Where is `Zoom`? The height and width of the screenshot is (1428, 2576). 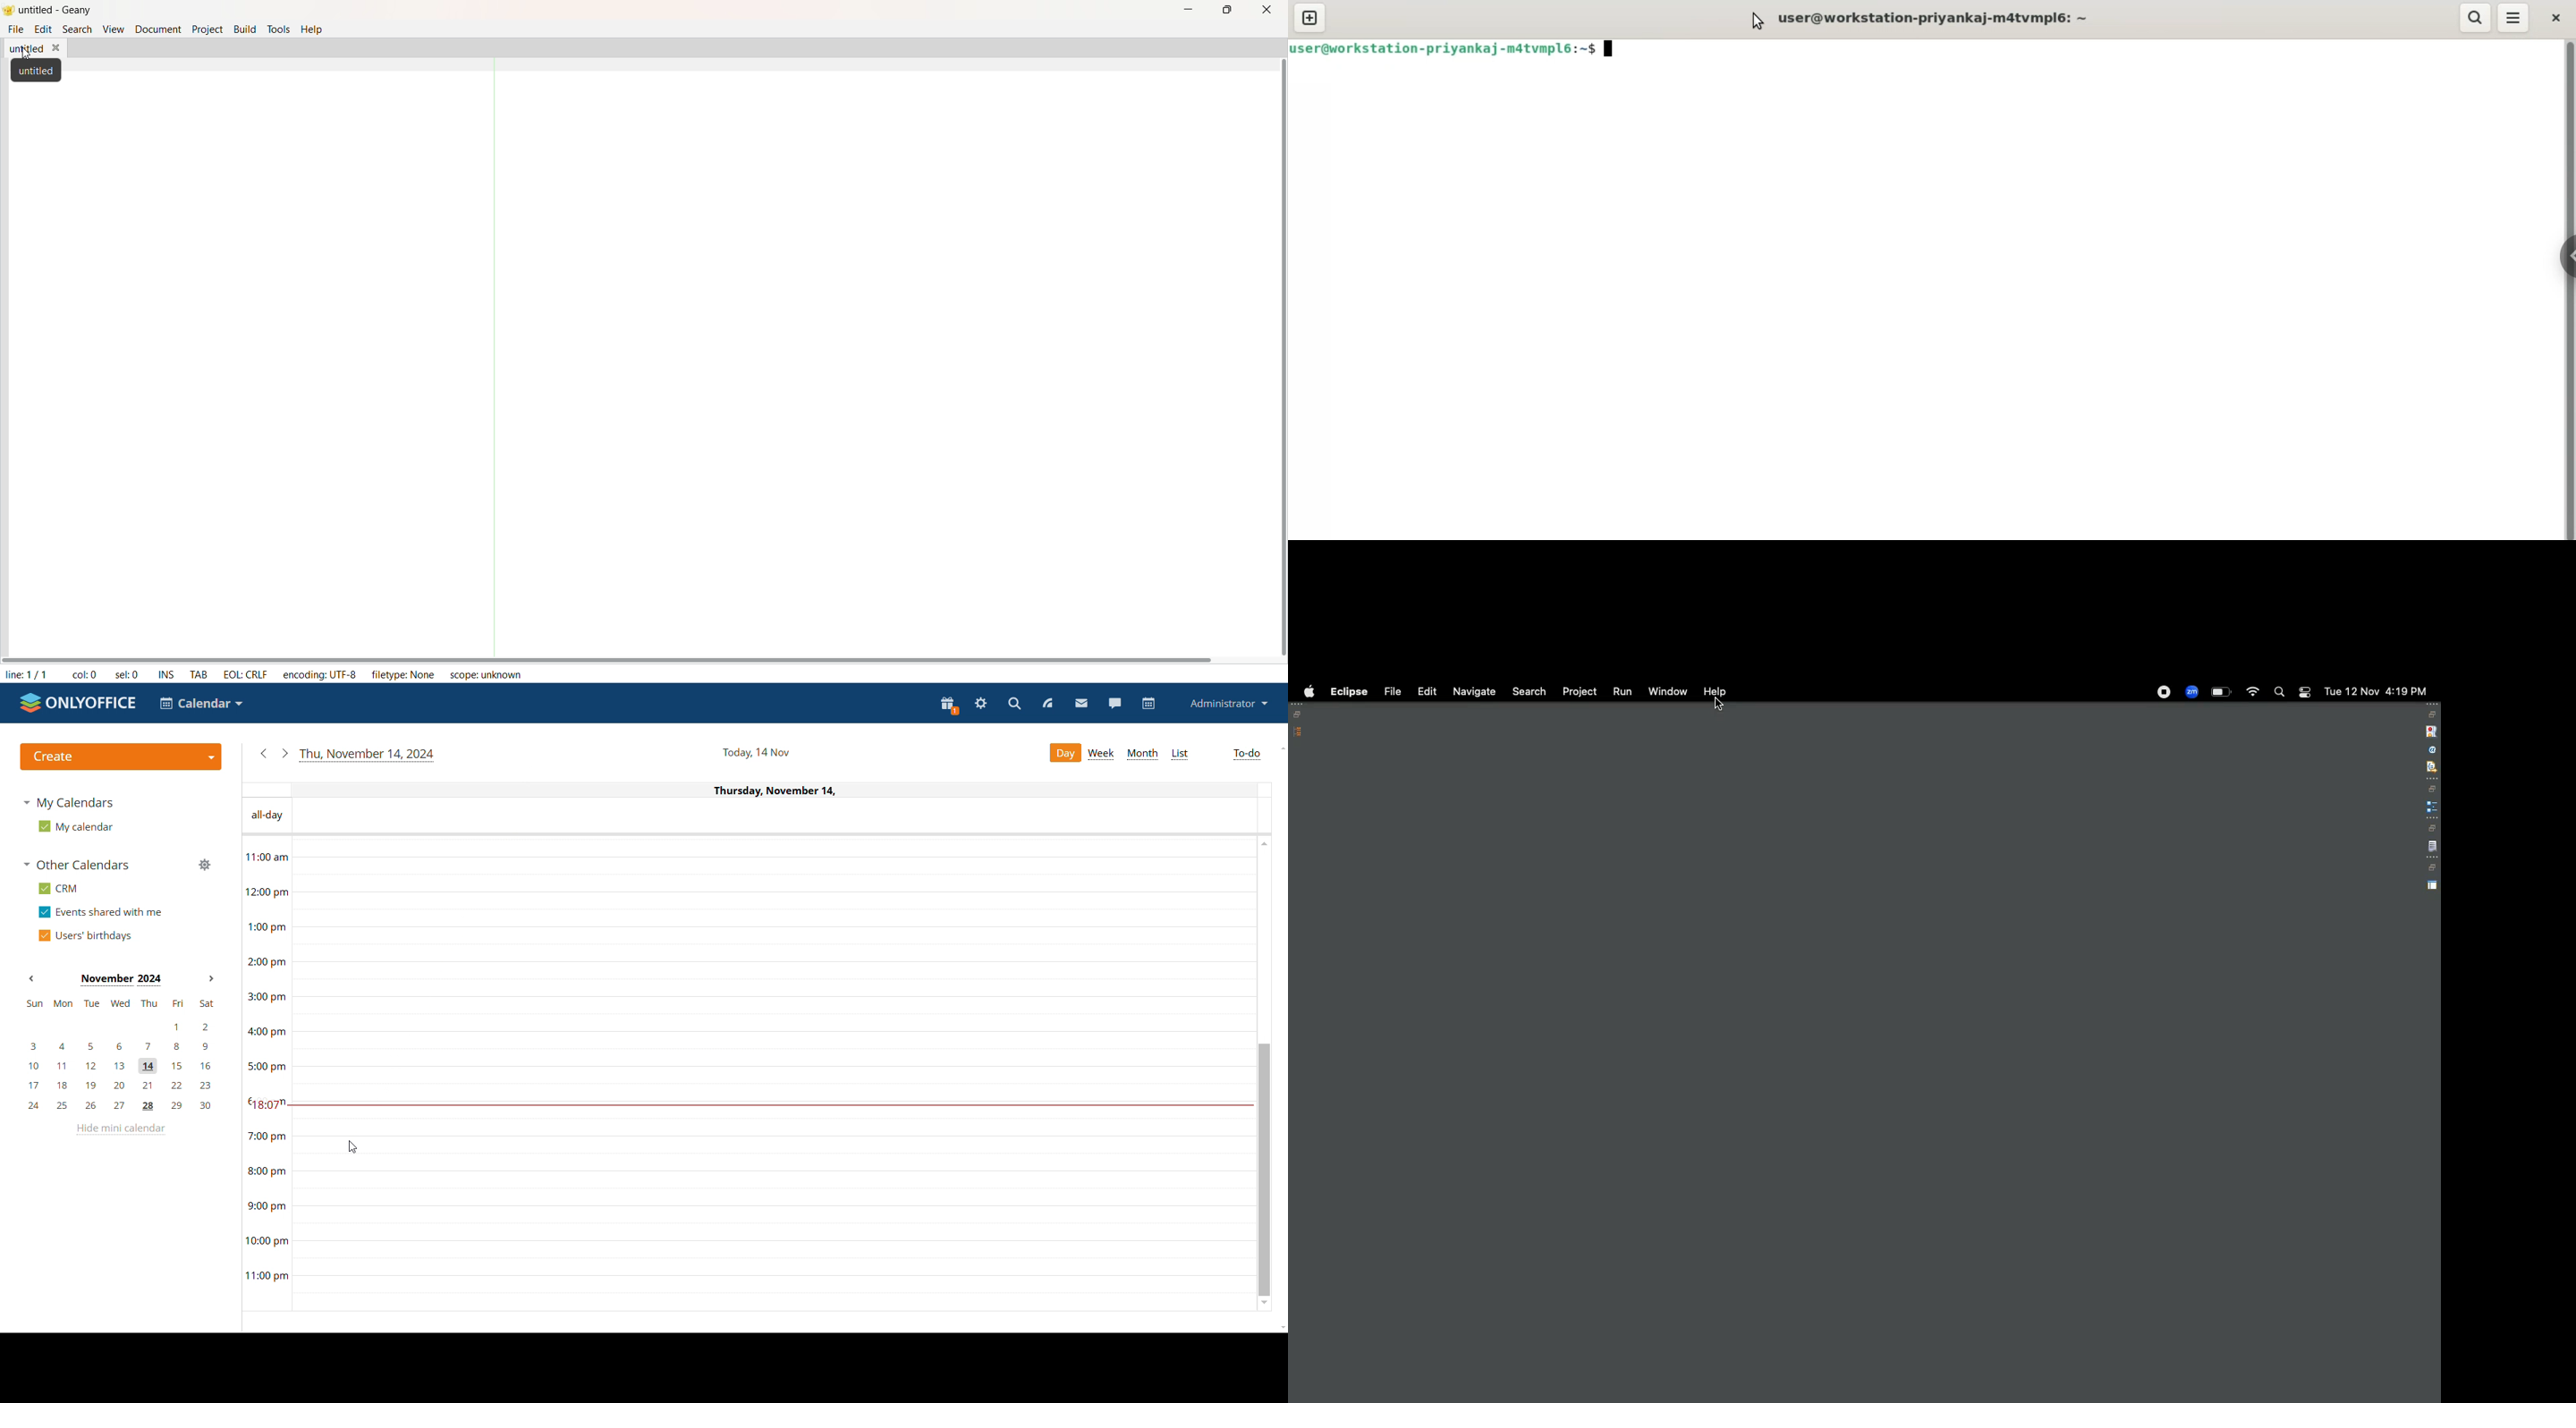 Zoom is located at coordinates (2192, 692).